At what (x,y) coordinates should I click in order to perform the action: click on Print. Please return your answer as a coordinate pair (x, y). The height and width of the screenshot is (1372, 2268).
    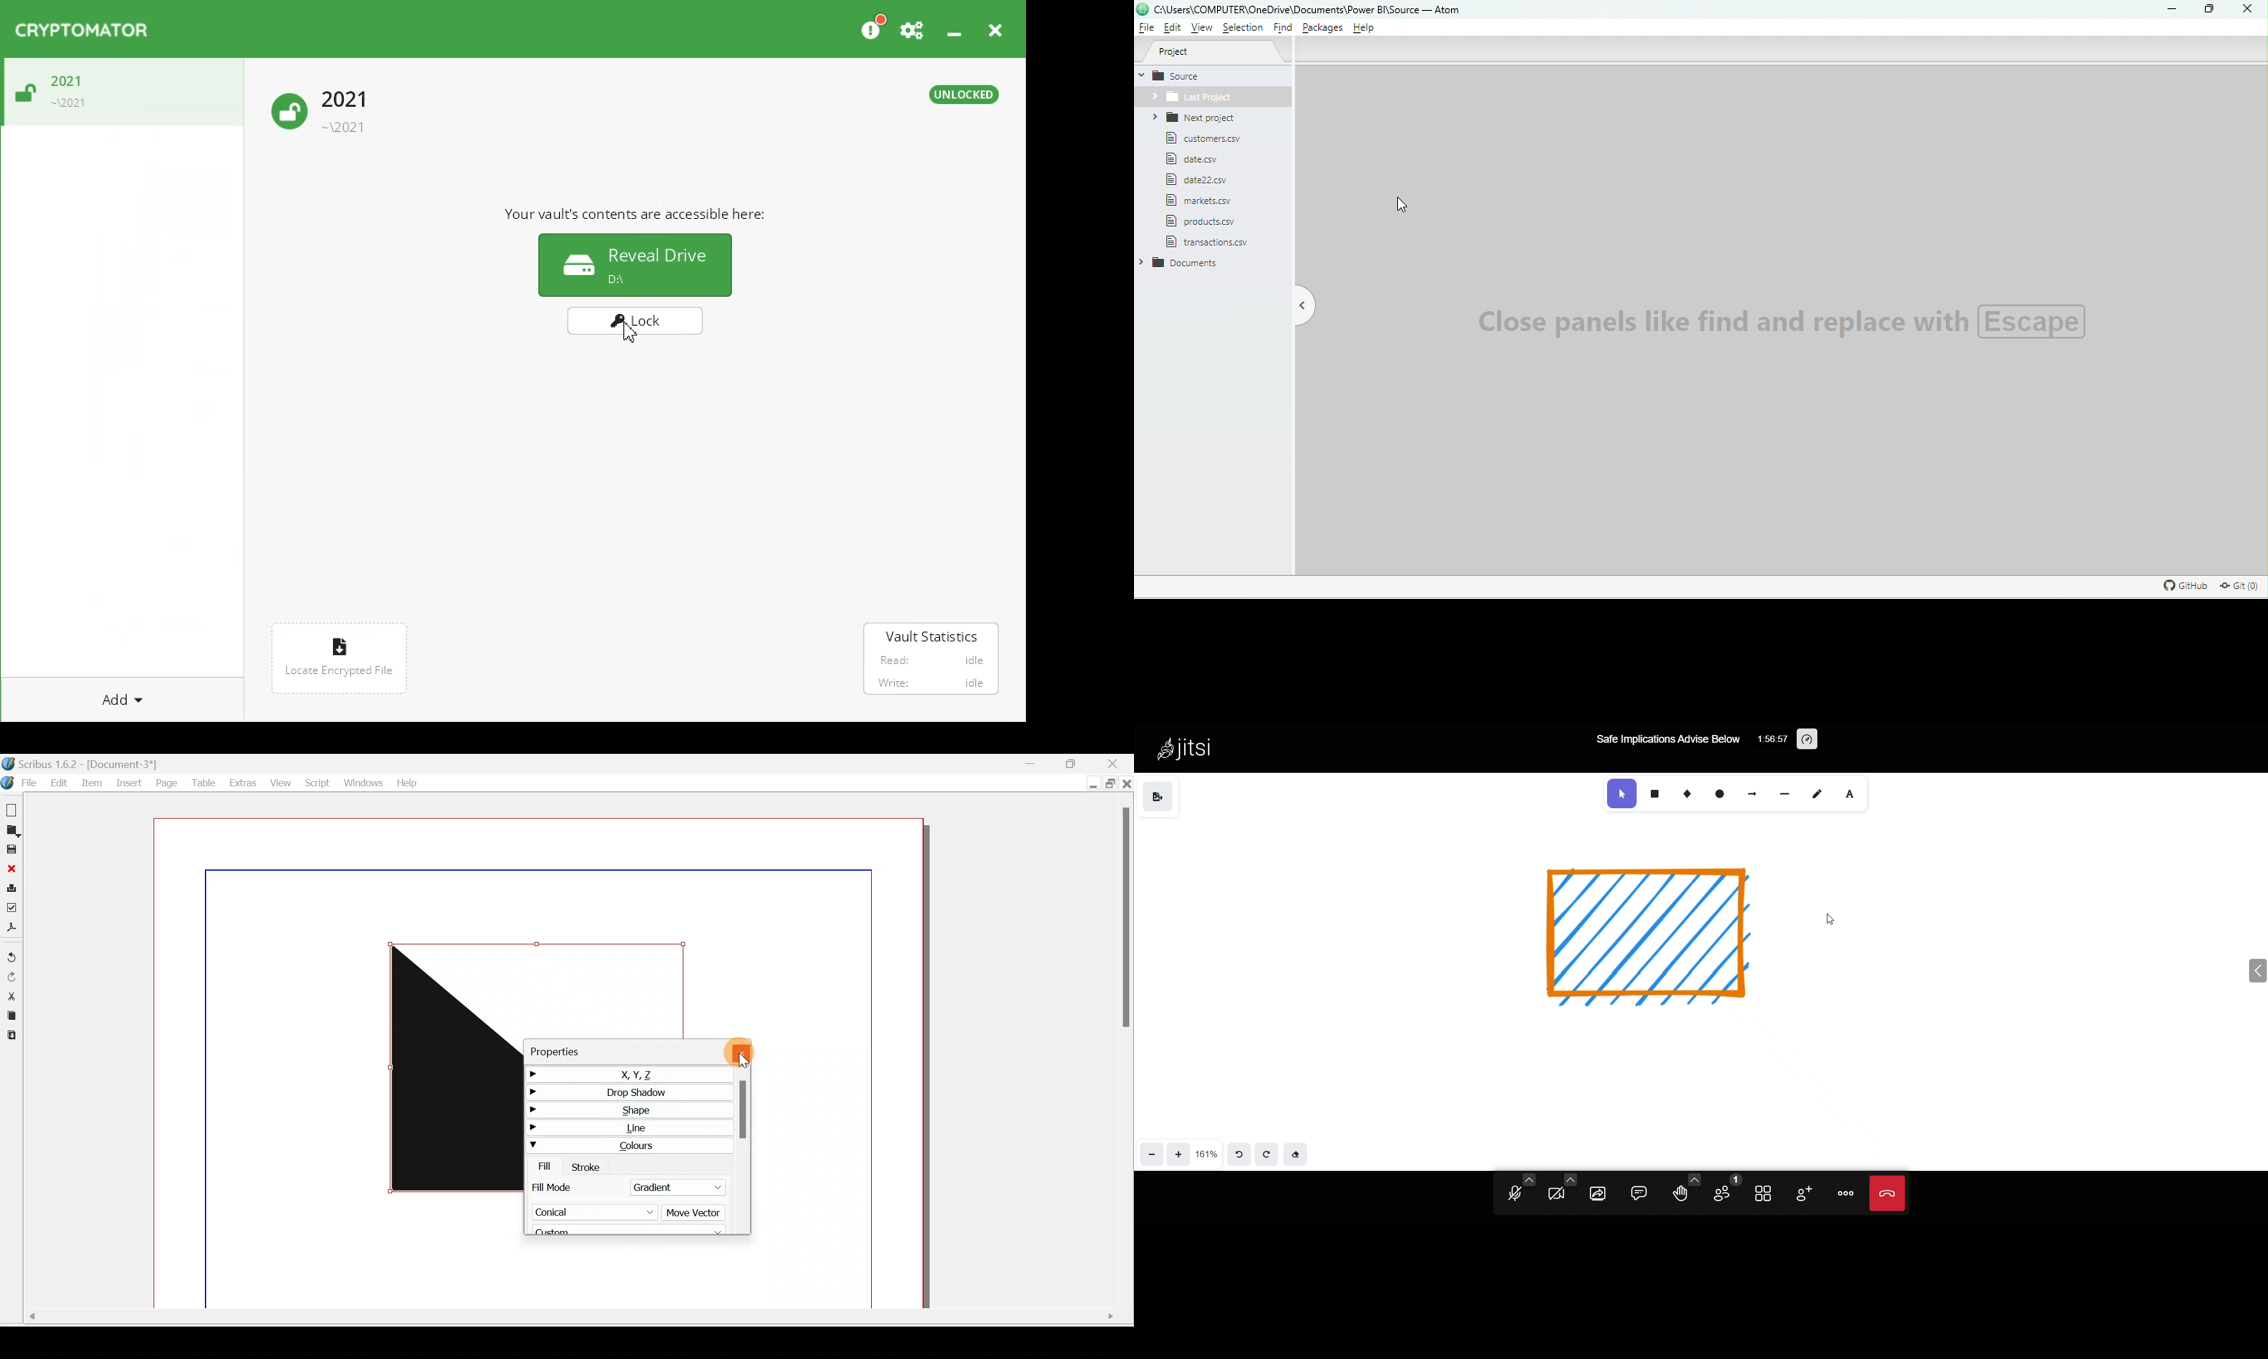
    Looking at the image, I should click on (11, 887).